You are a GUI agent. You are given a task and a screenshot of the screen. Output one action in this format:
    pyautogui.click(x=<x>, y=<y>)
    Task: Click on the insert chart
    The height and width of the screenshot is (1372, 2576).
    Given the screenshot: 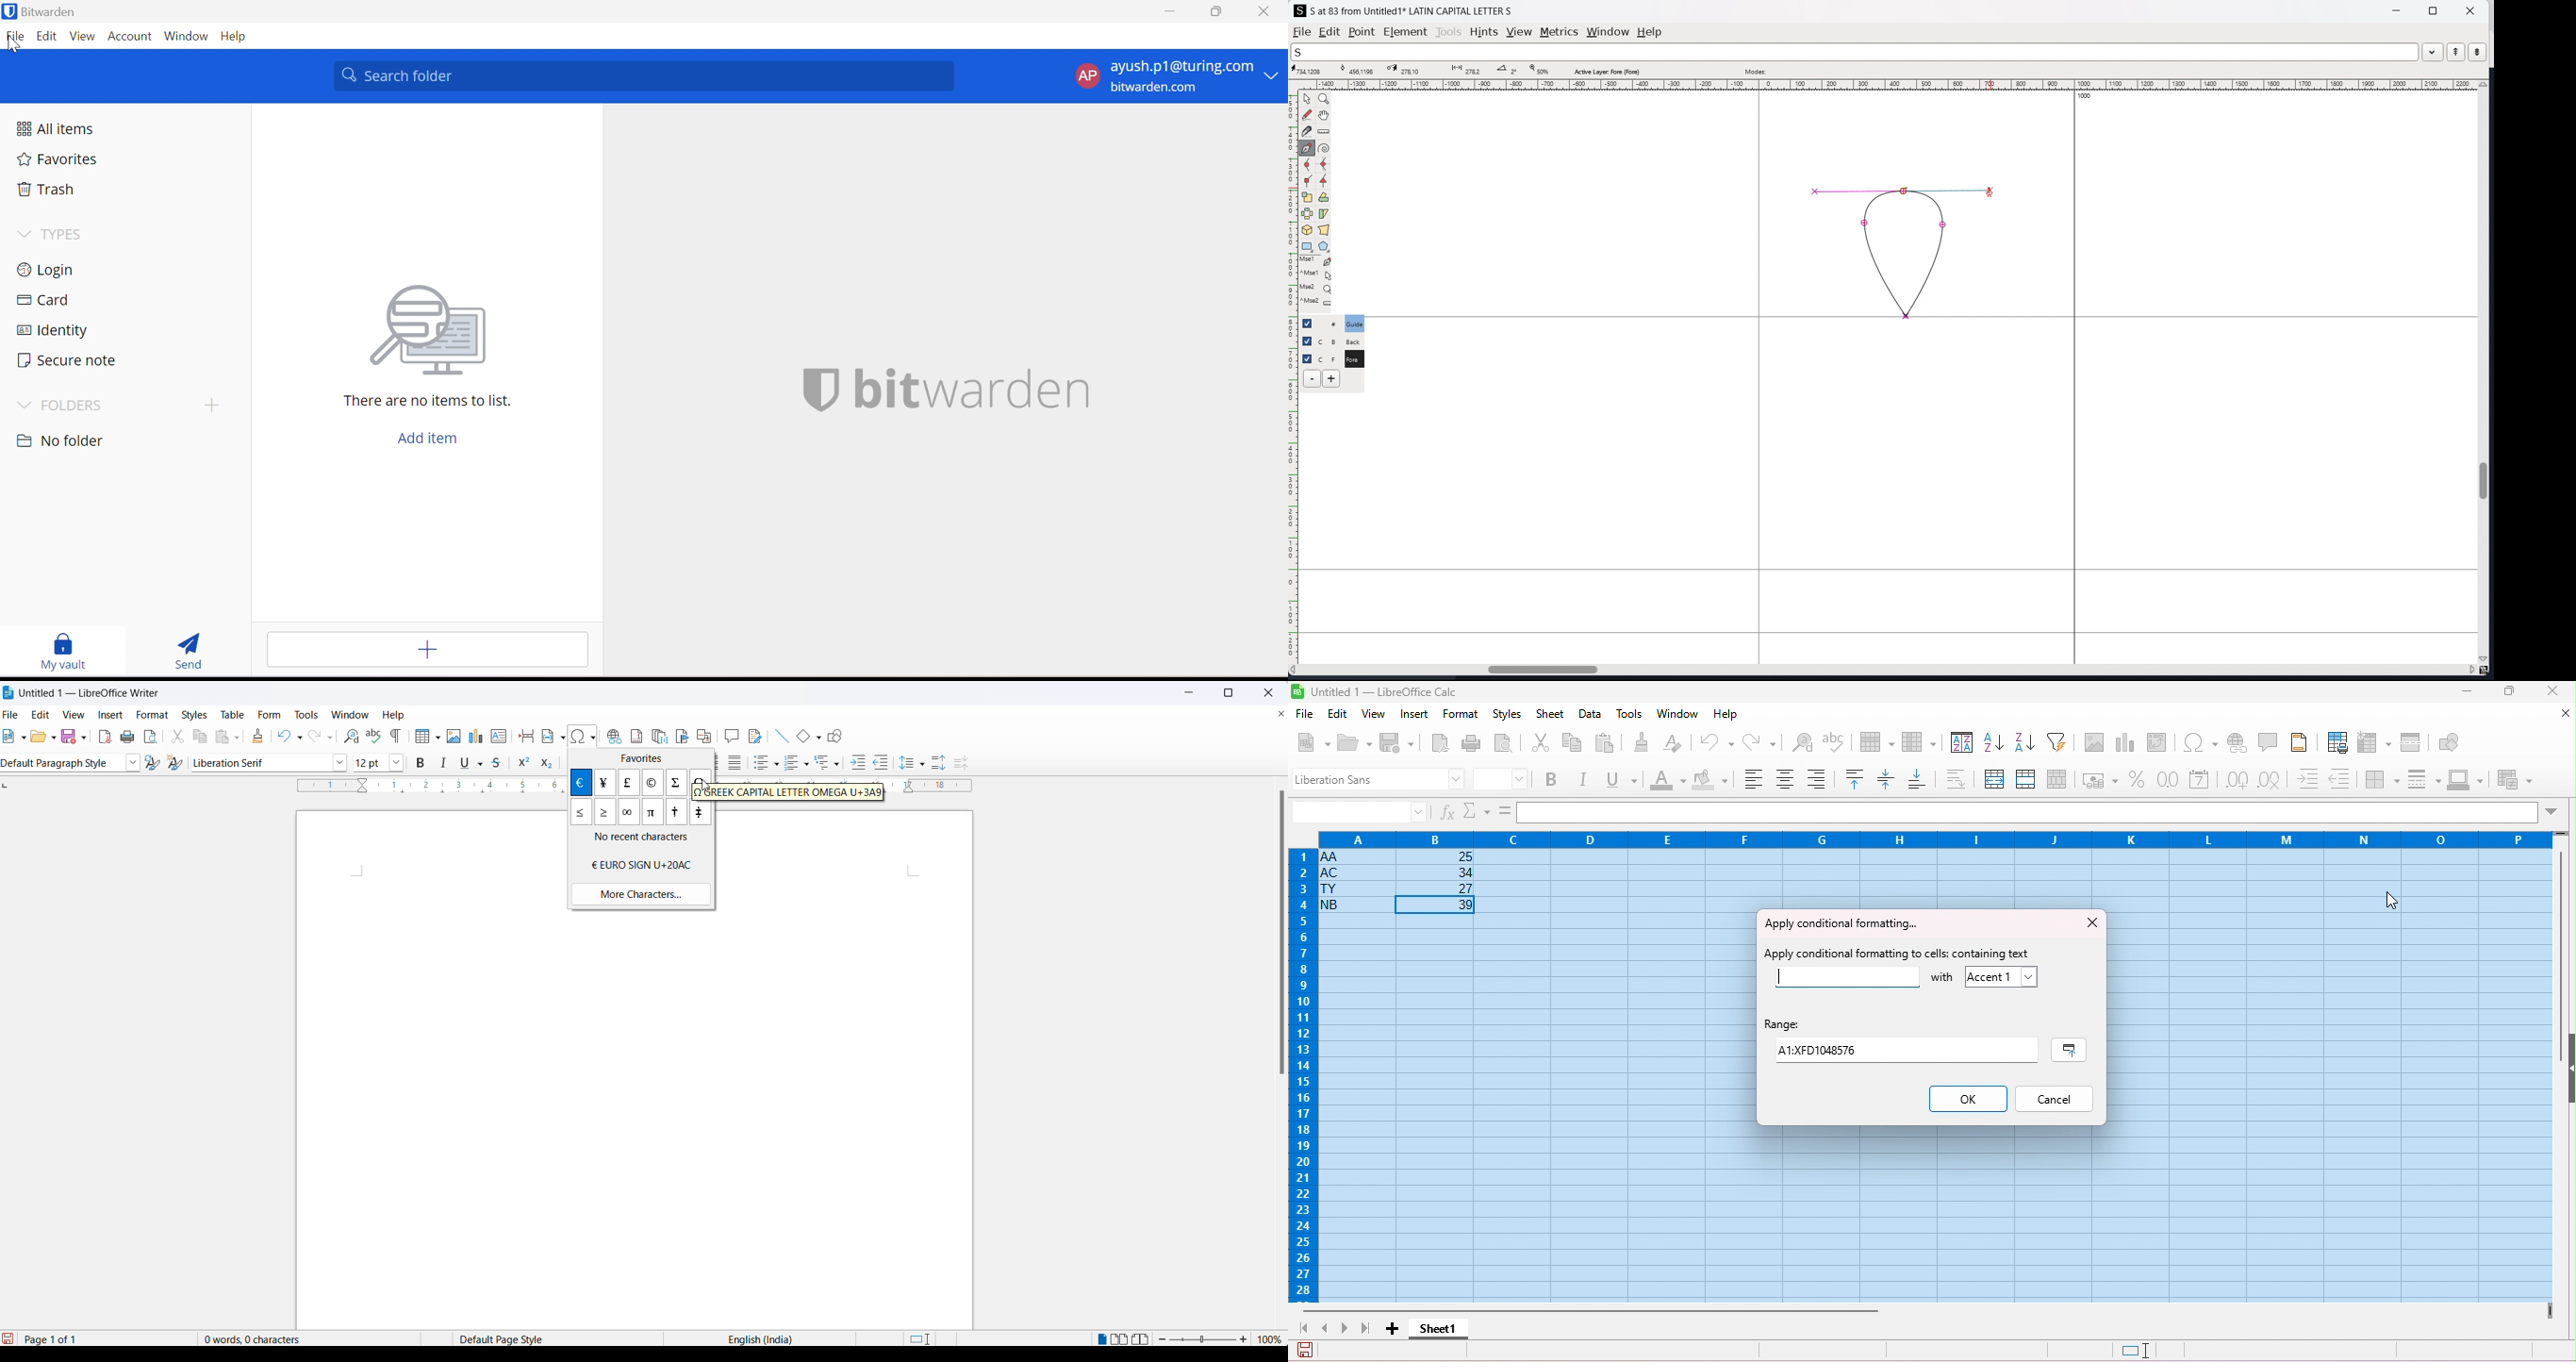 What is the action you would take?
    pyautogui.click(x=474, y=737)
    